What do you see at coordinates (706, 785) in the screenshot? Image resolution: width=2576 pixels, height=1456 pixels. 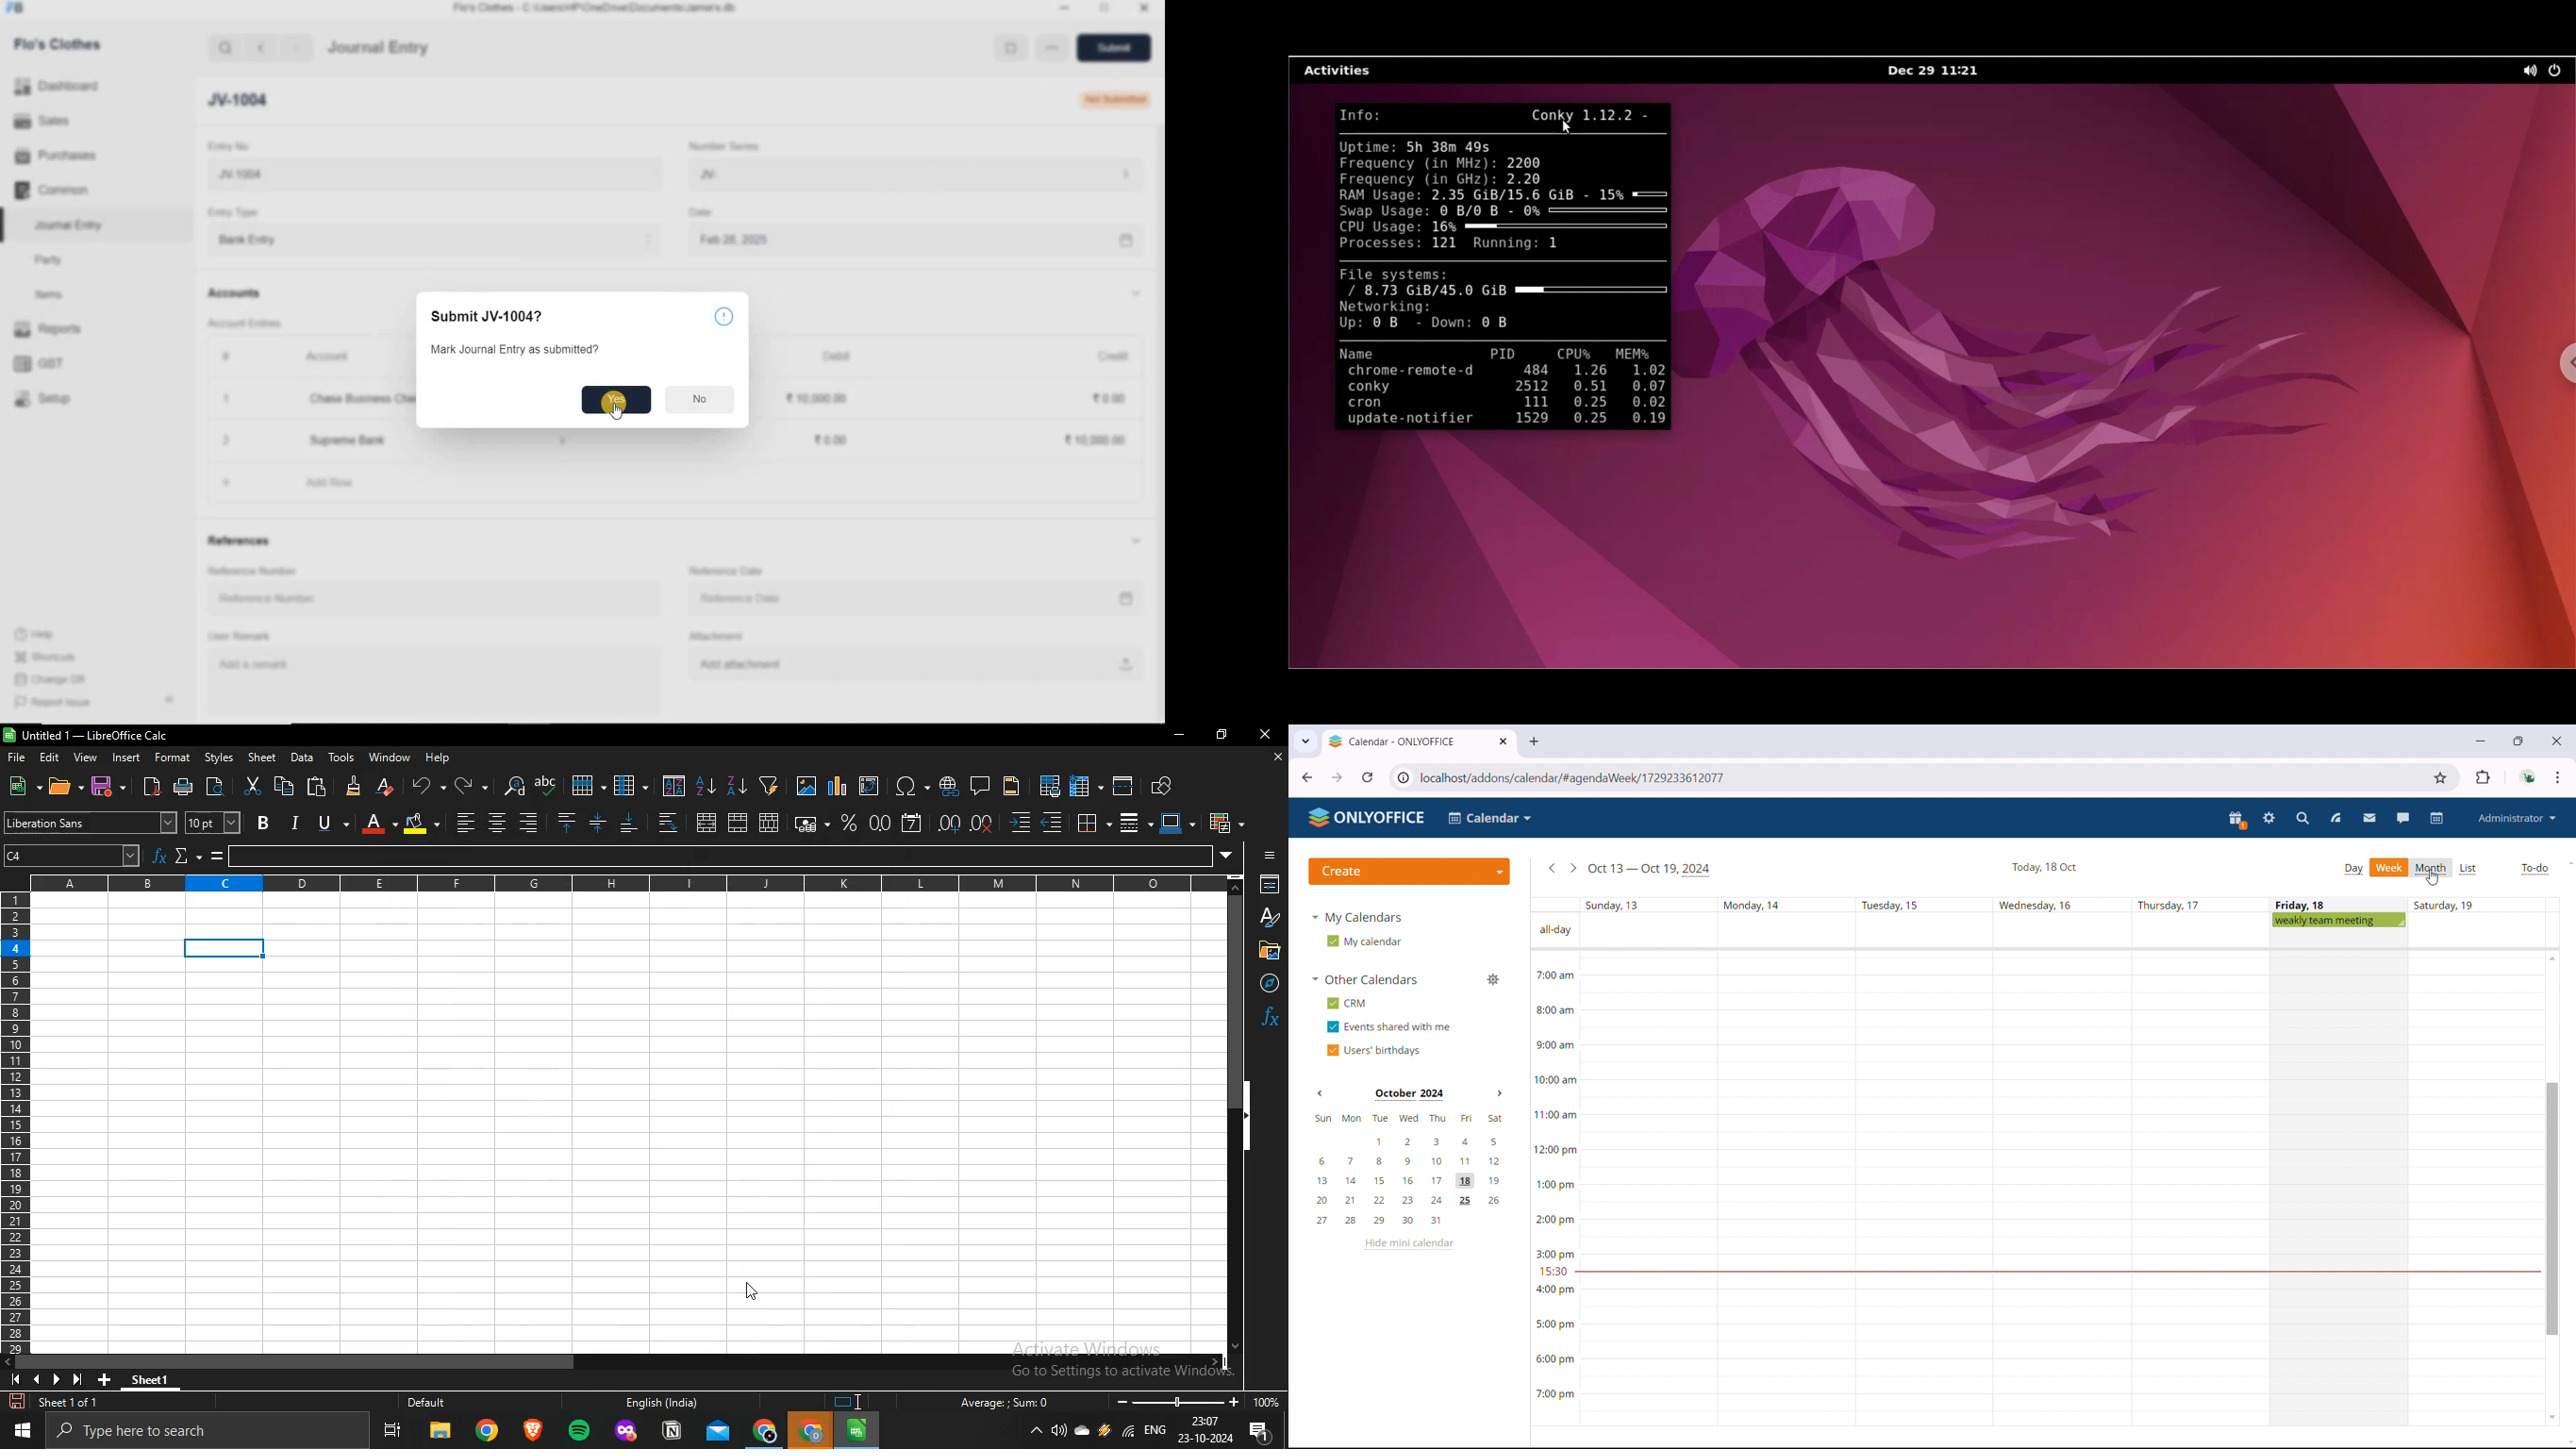 I see `sort ascending` at bounding box center [706, 785].